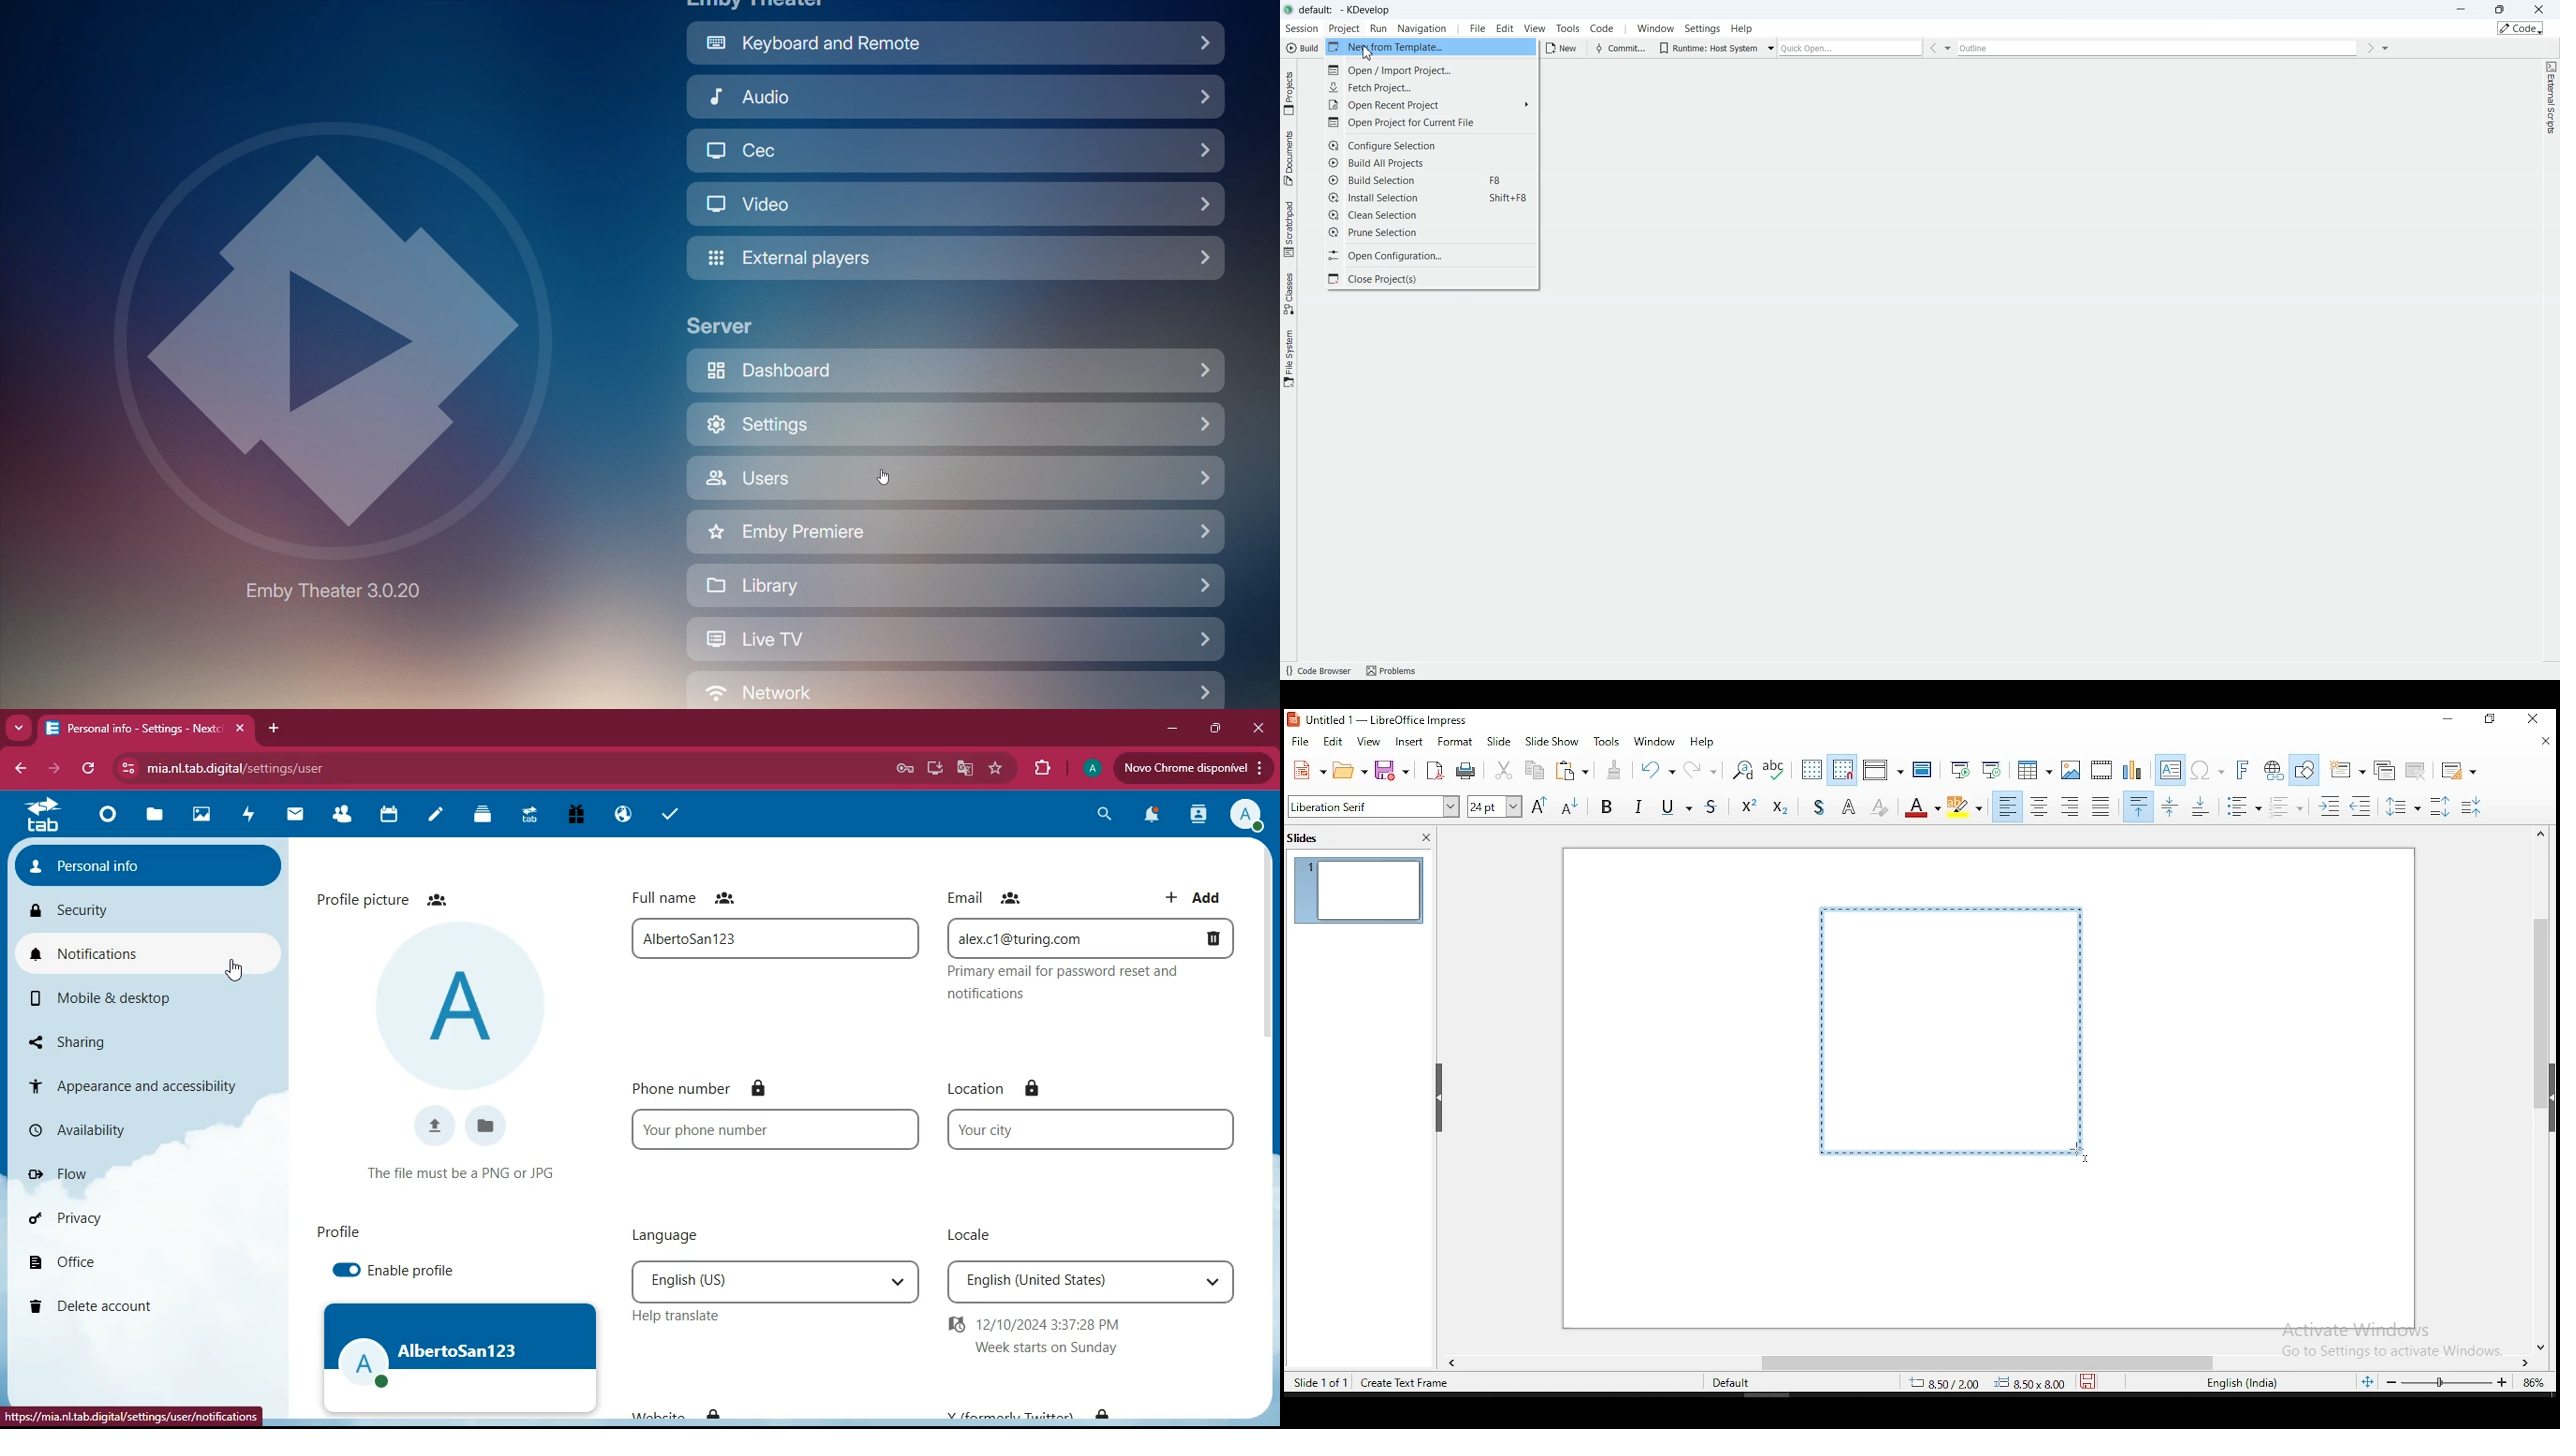 The height and width of the screenshot is (1456, 2576). I want to click on website, so click(677, 1410).